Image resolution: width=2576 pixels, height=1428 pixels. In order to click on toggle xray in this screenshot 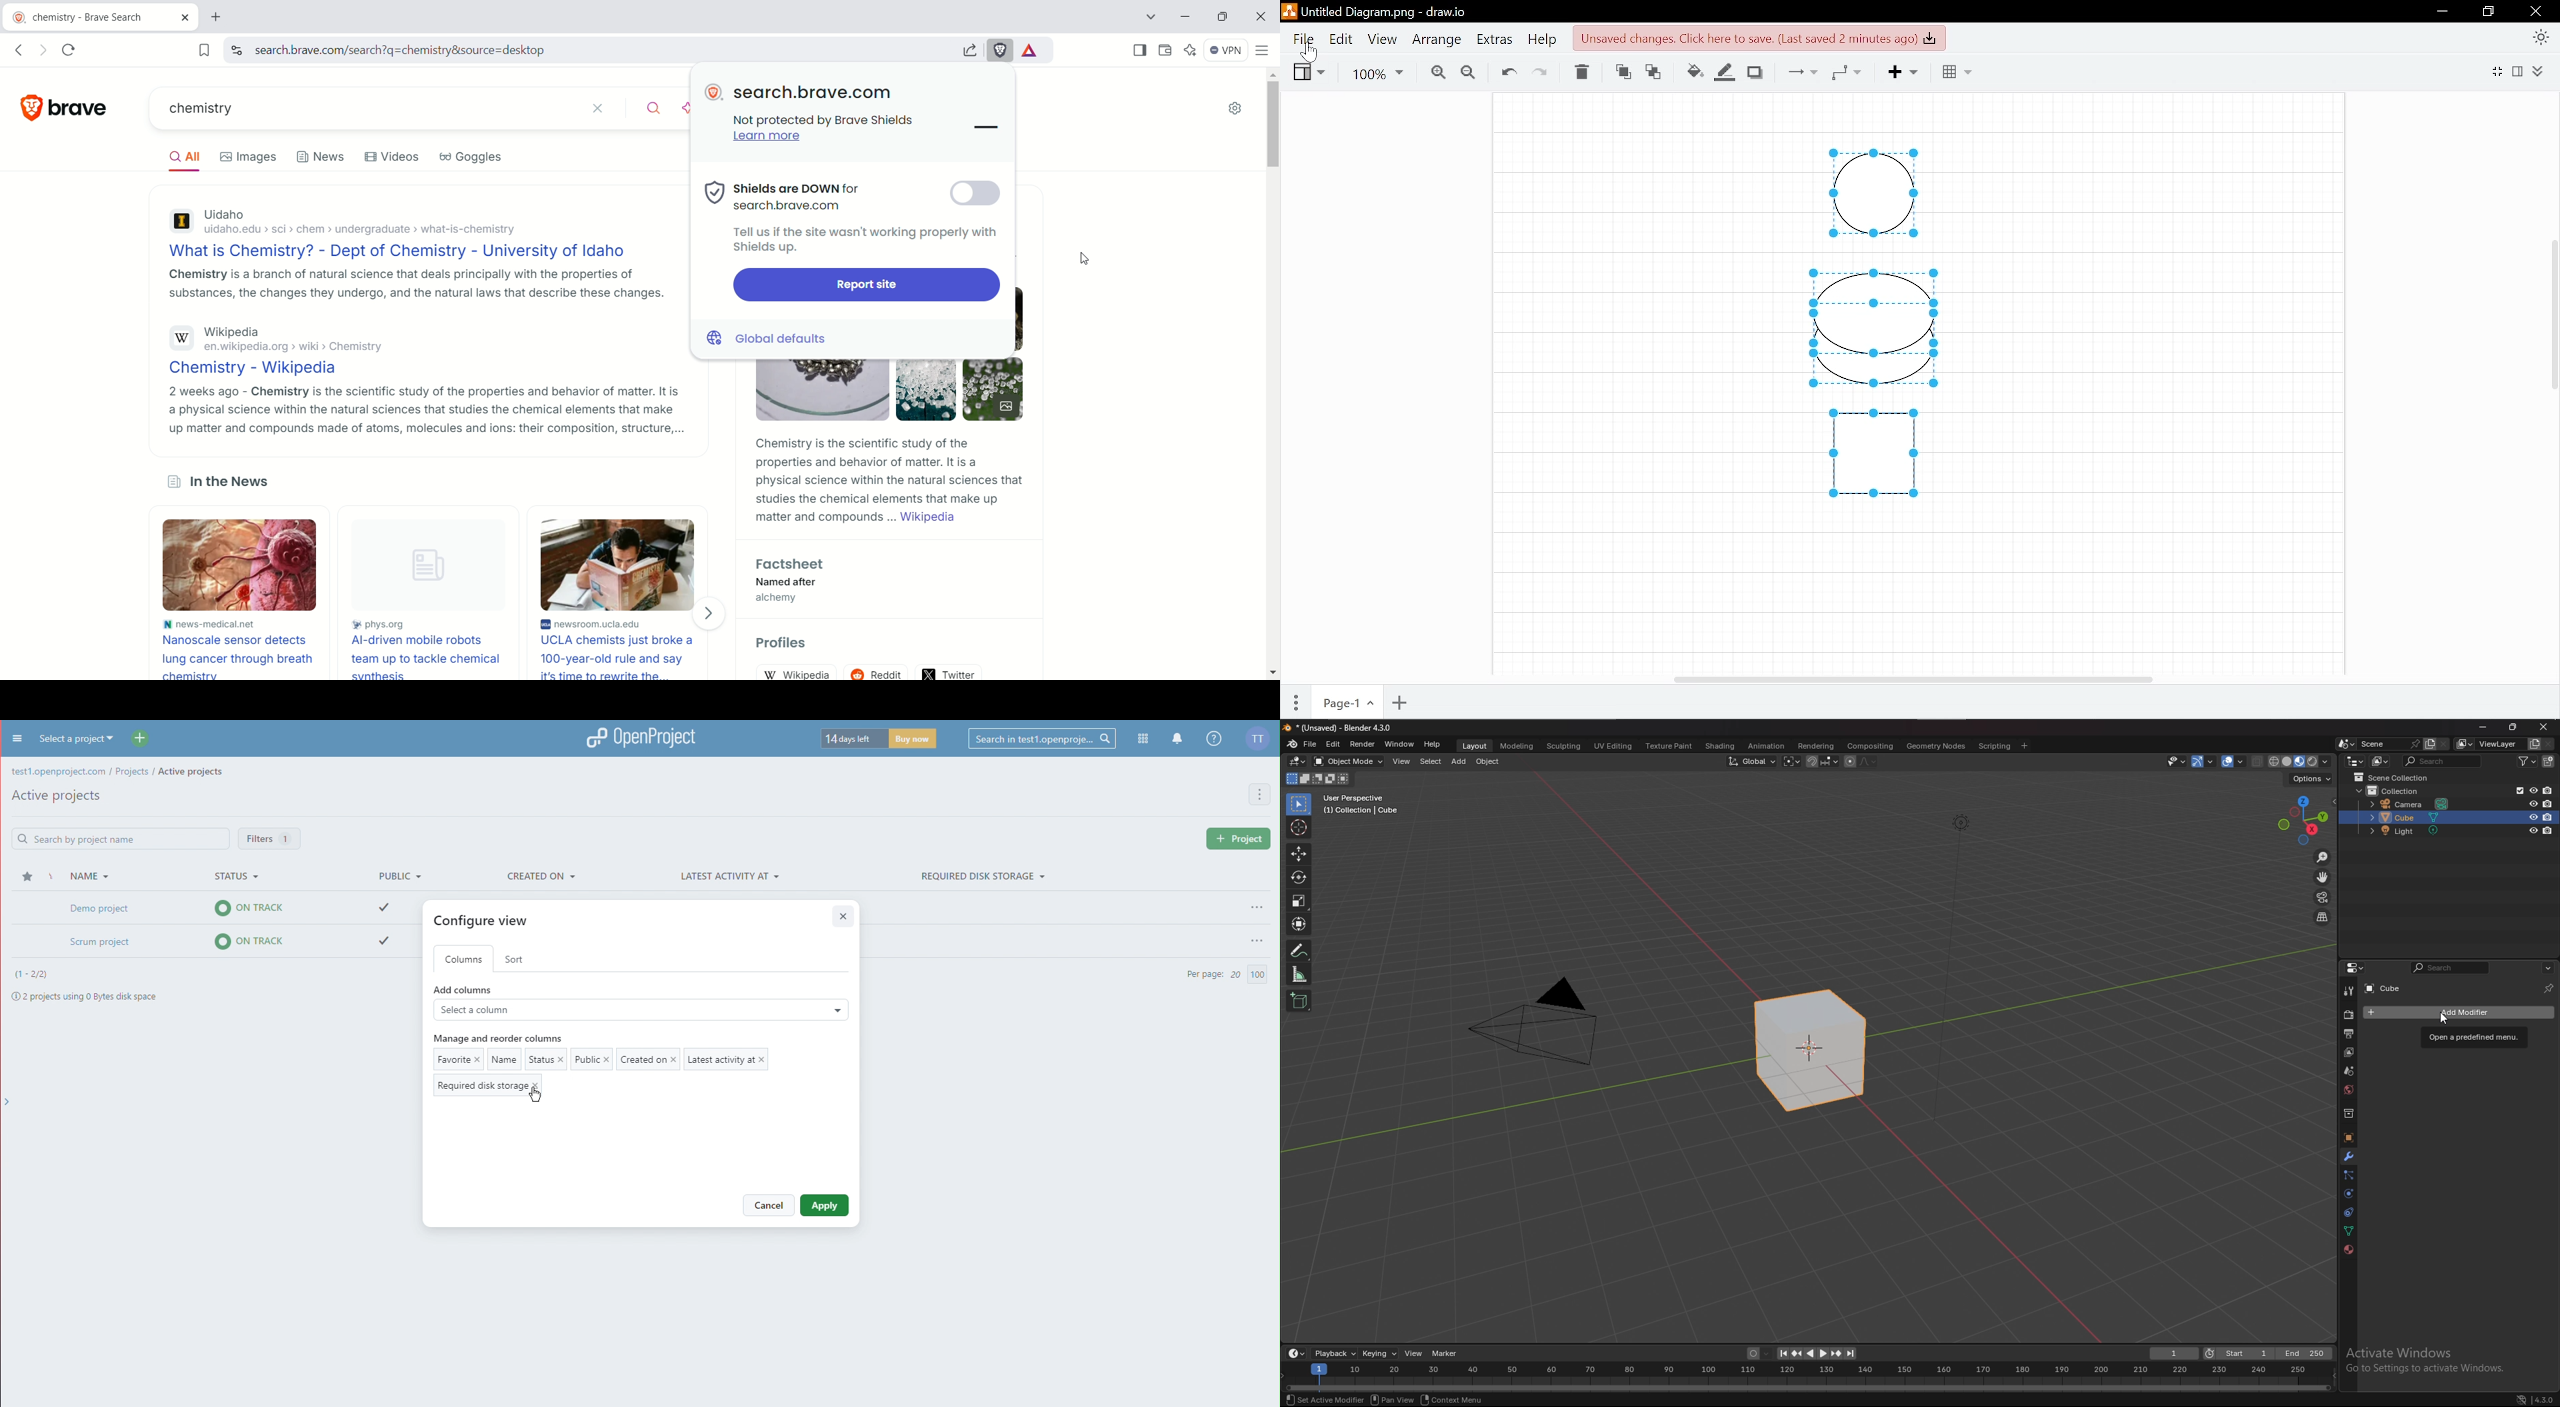, I will do `click(2259, 761)`.